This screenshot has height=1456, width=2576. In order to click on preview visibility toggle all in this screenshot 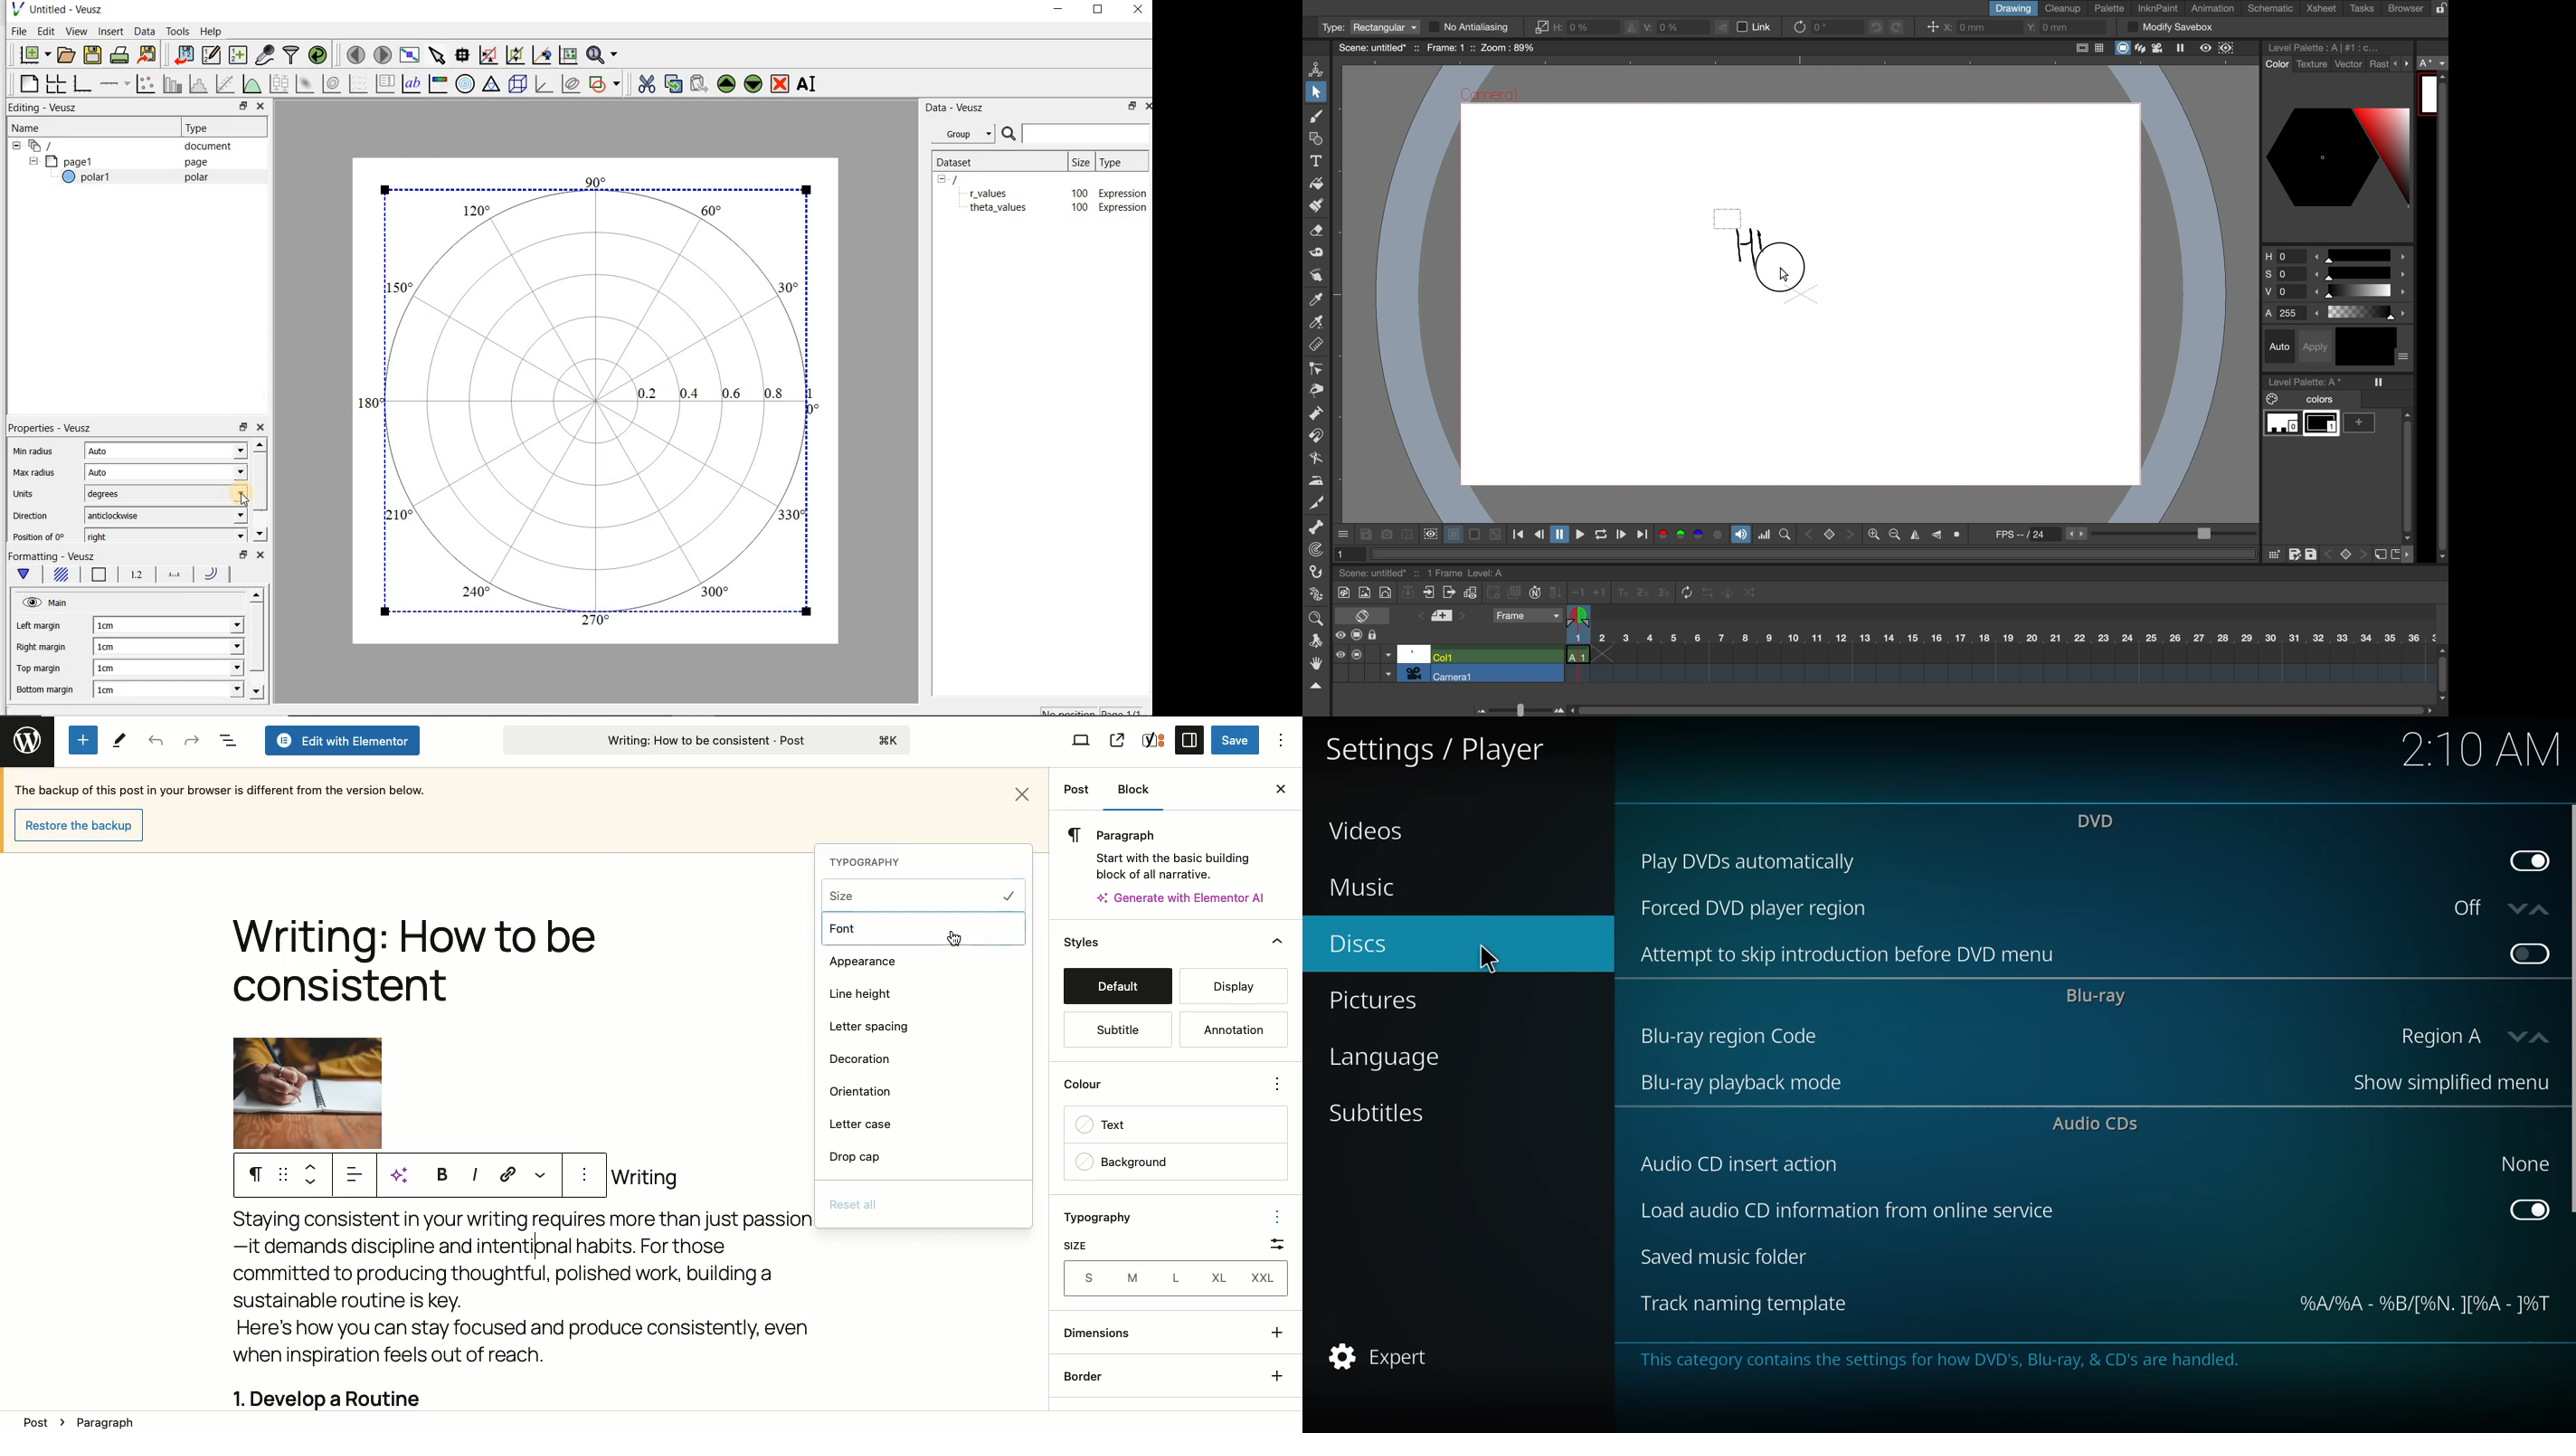, I will do `click(1339, 654)`.